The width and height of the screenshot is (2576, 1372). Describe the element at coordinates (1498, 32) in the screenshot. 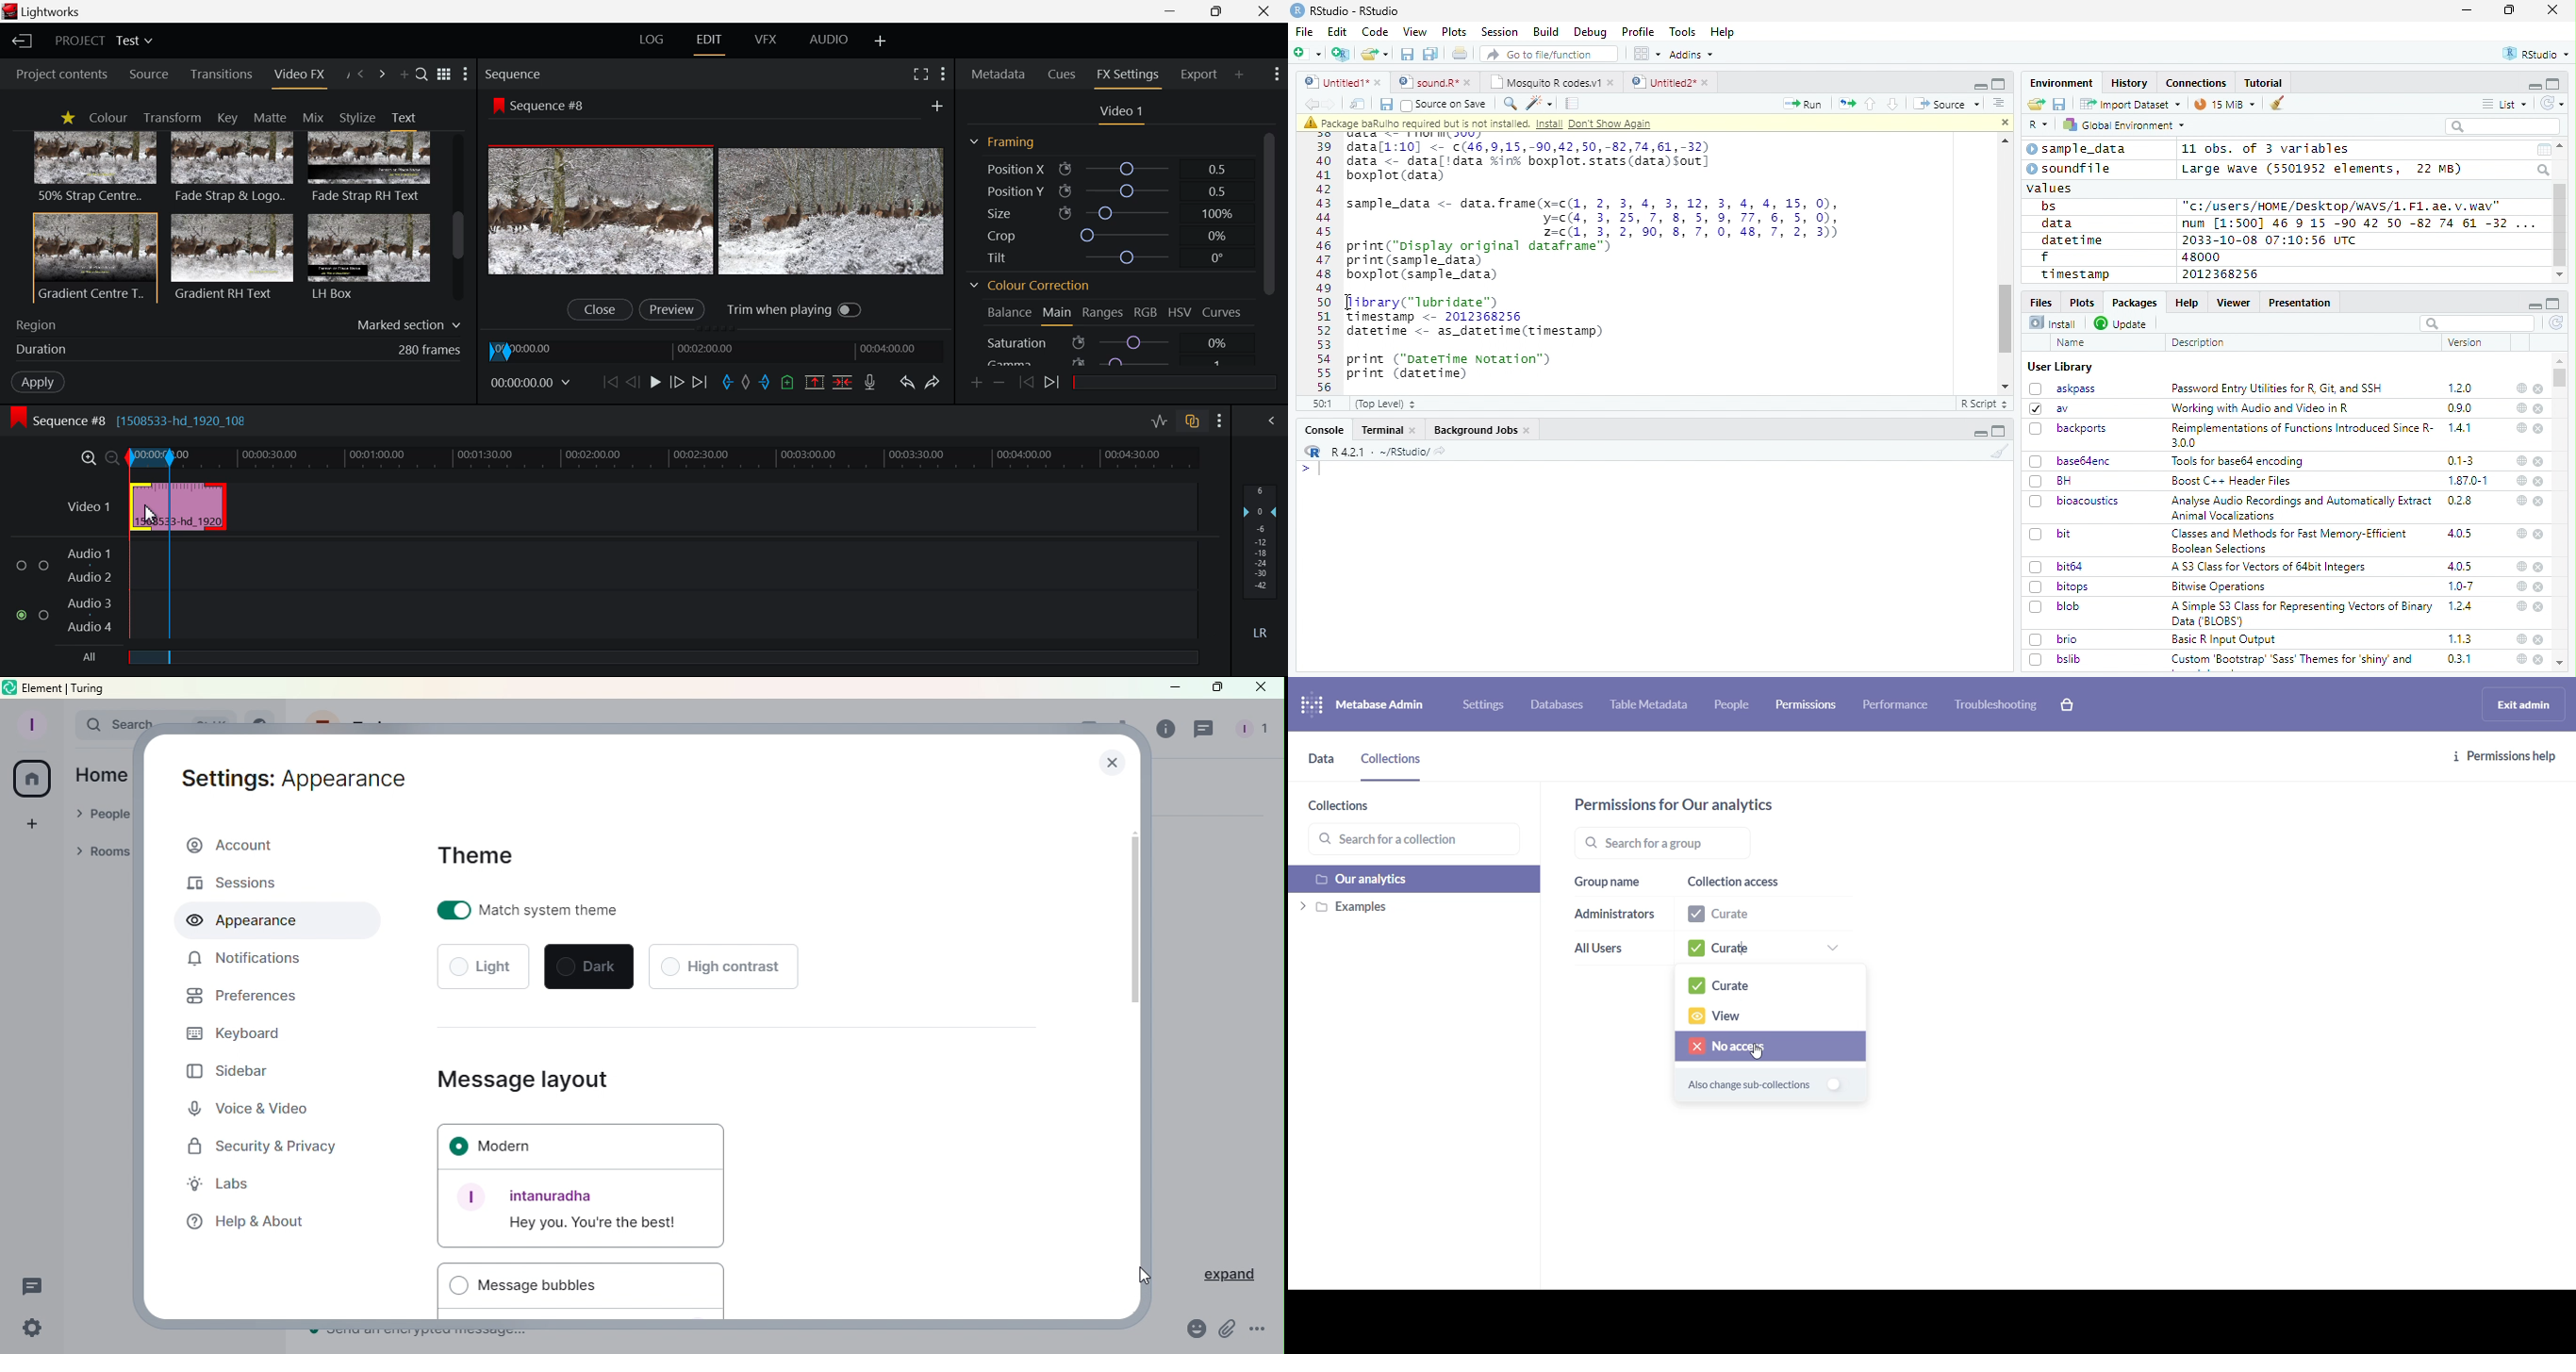

I see `Session` at that location.